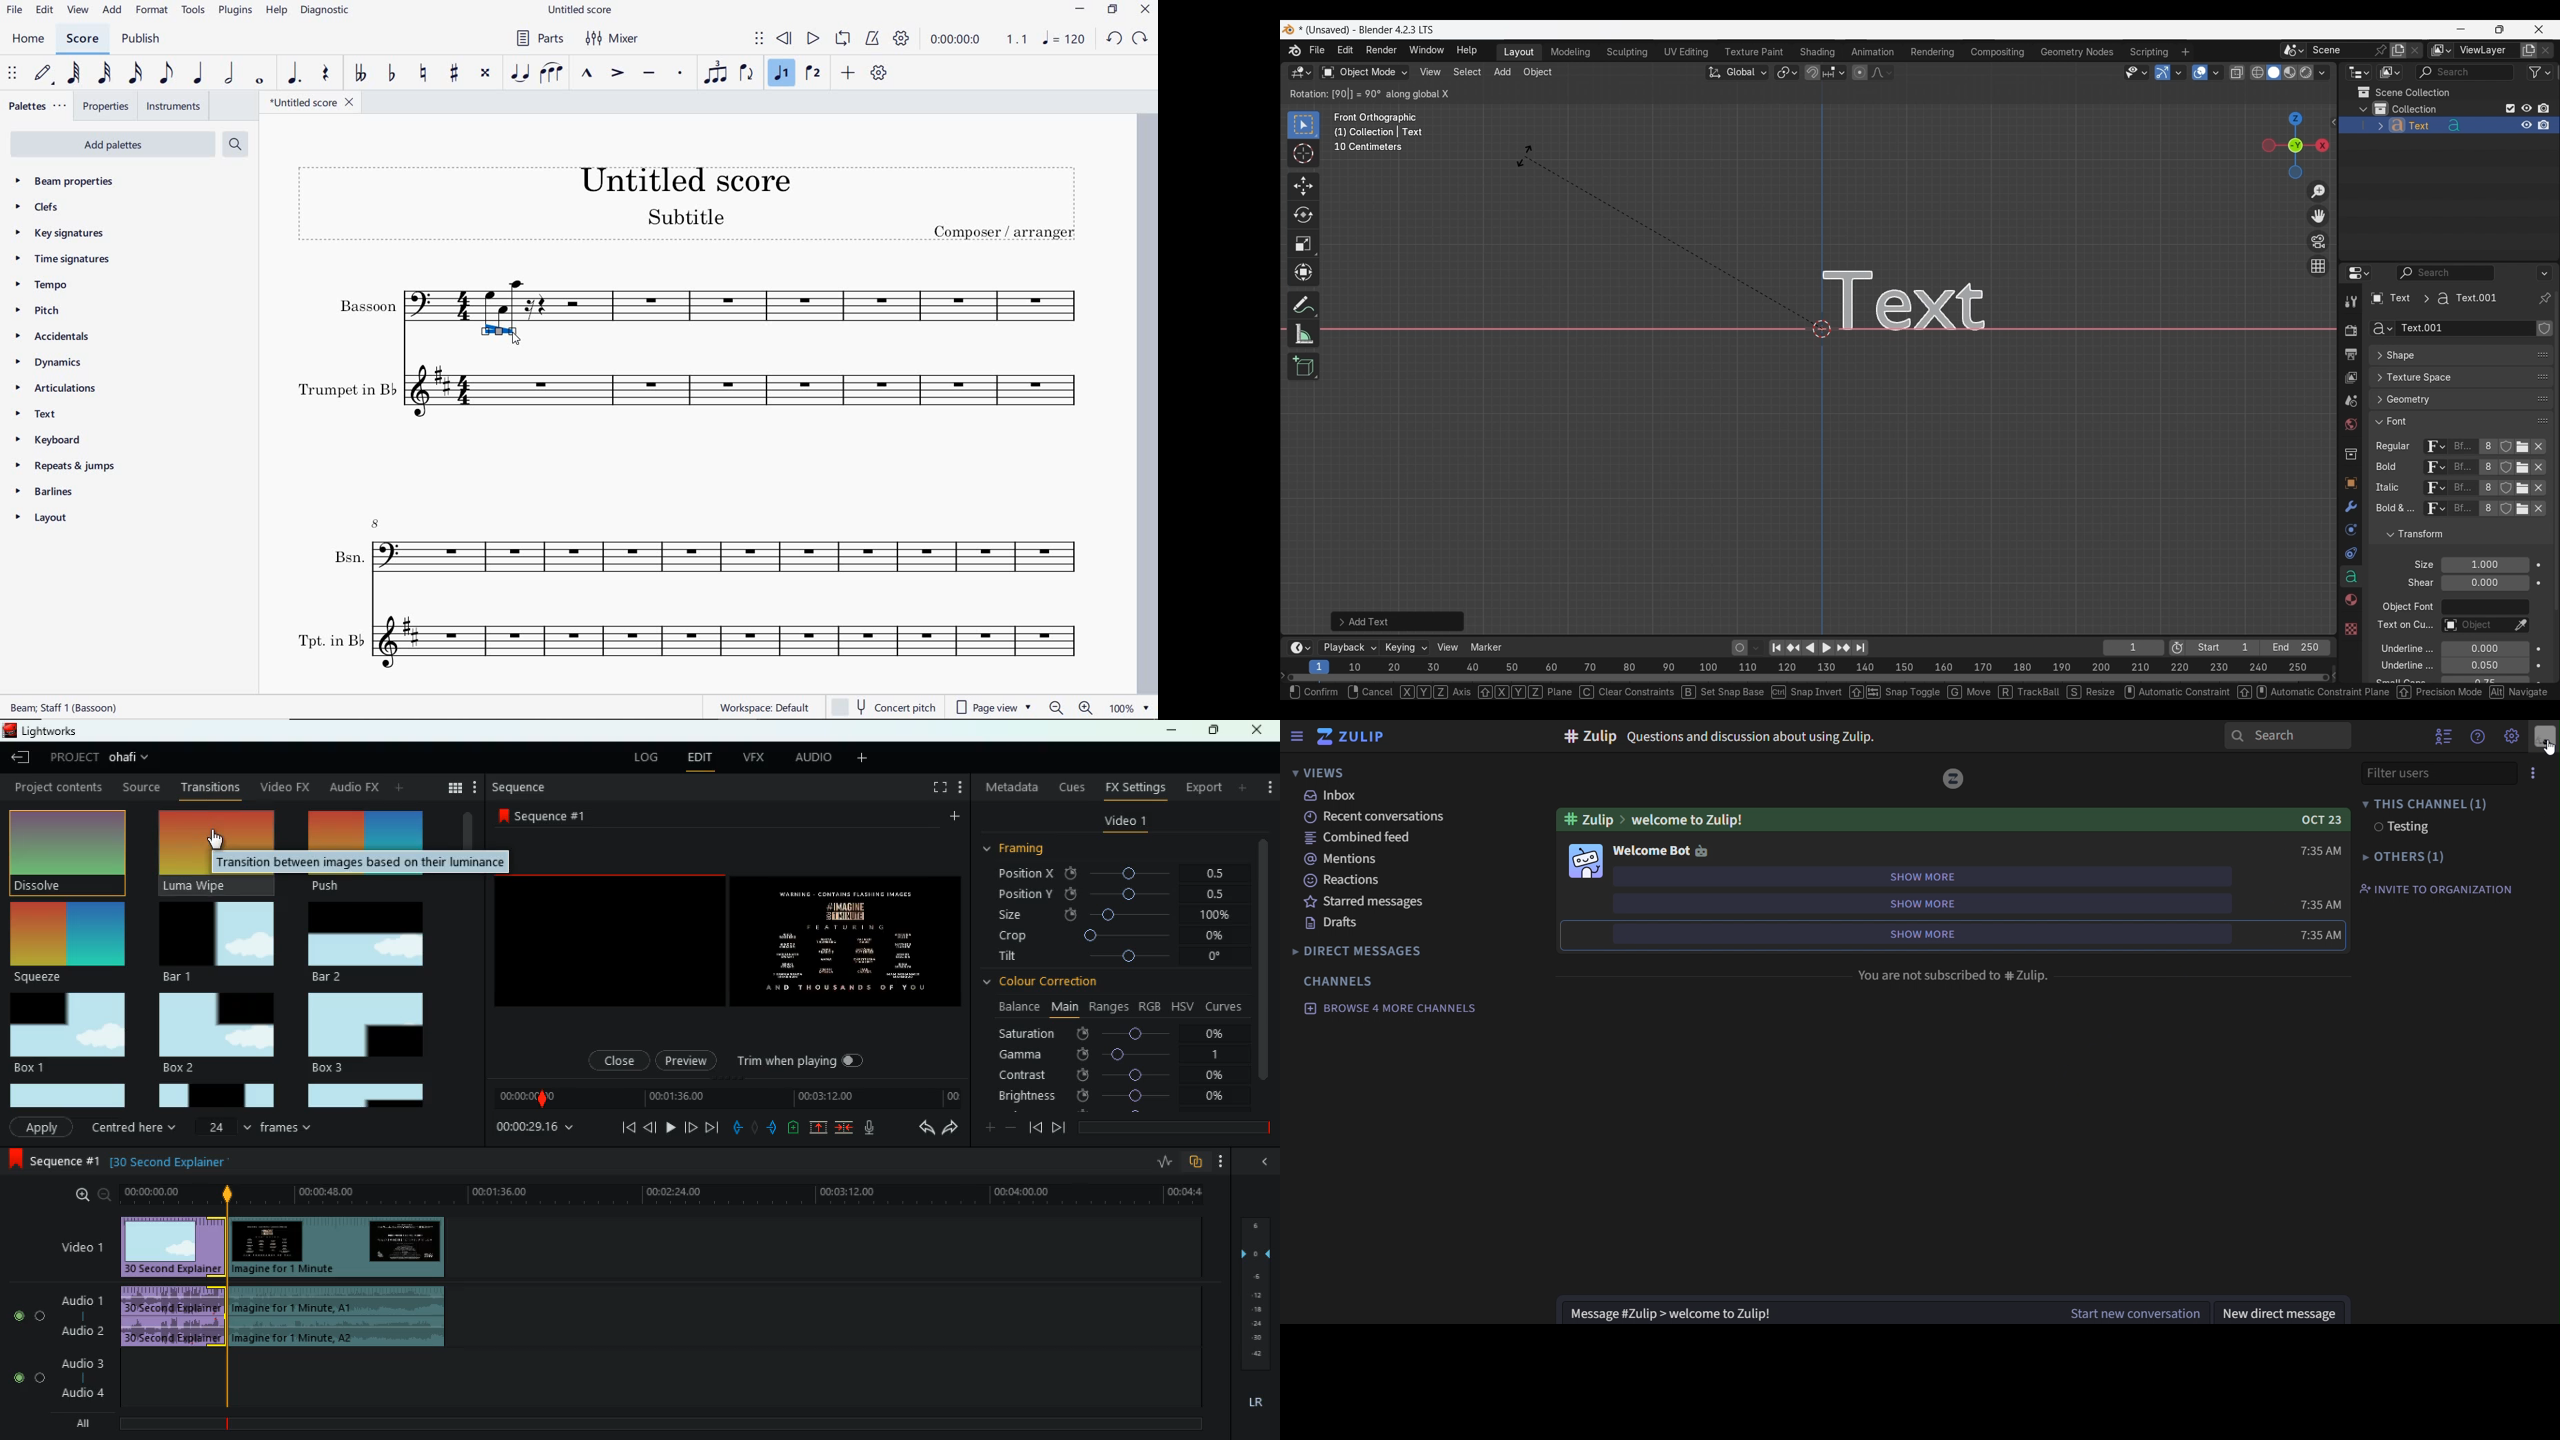 The image size is (2576, 1456). What do you see at coordinates (55, 335) in the screenshot?
I see `accidentals` at bounding box center [55, 335].